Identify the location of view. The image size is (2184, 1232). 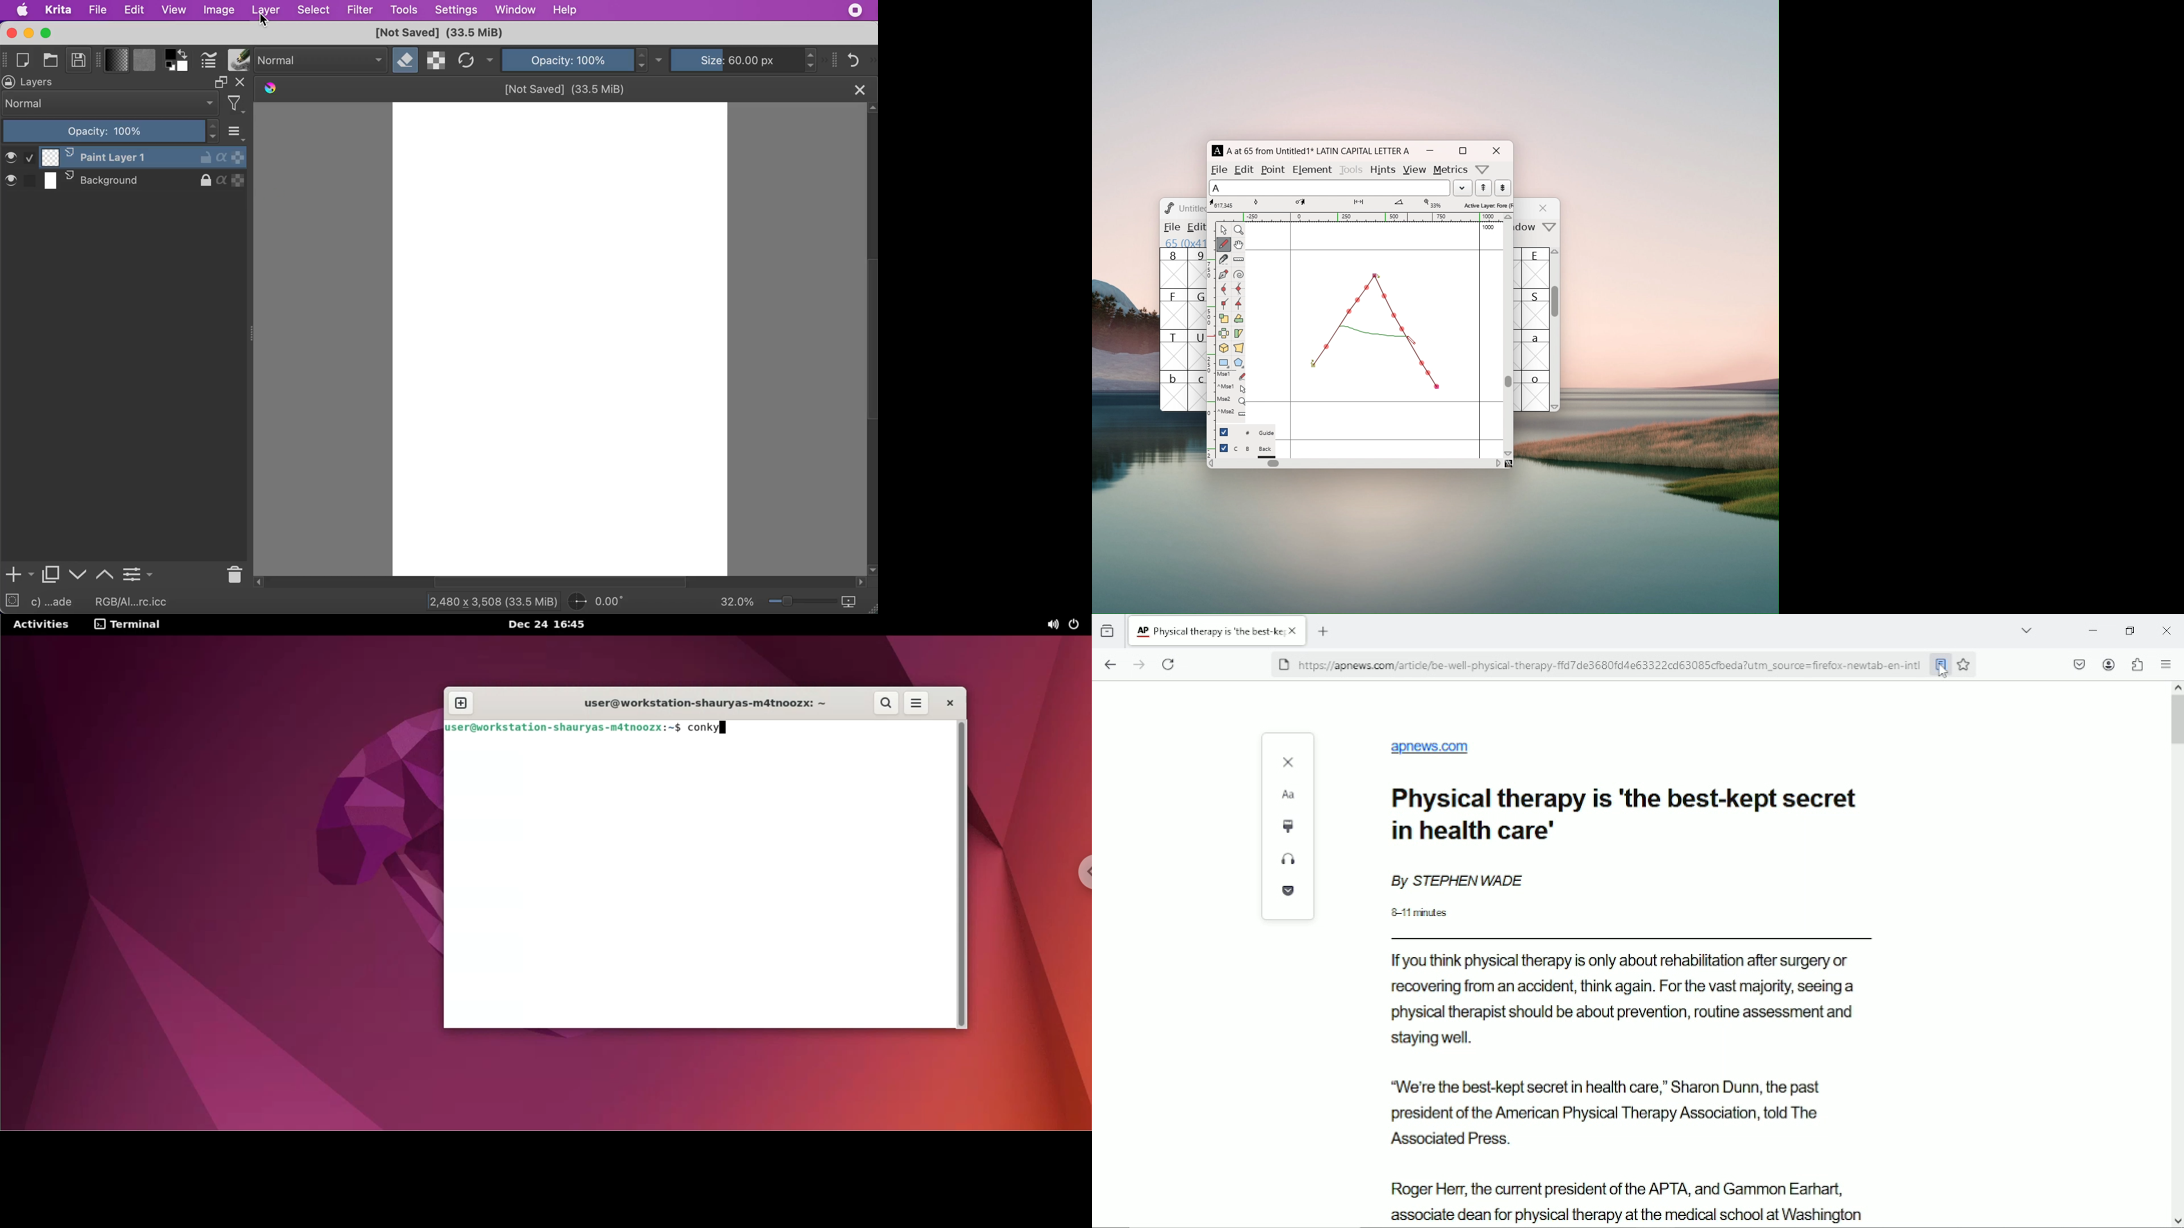
(1414, 170).